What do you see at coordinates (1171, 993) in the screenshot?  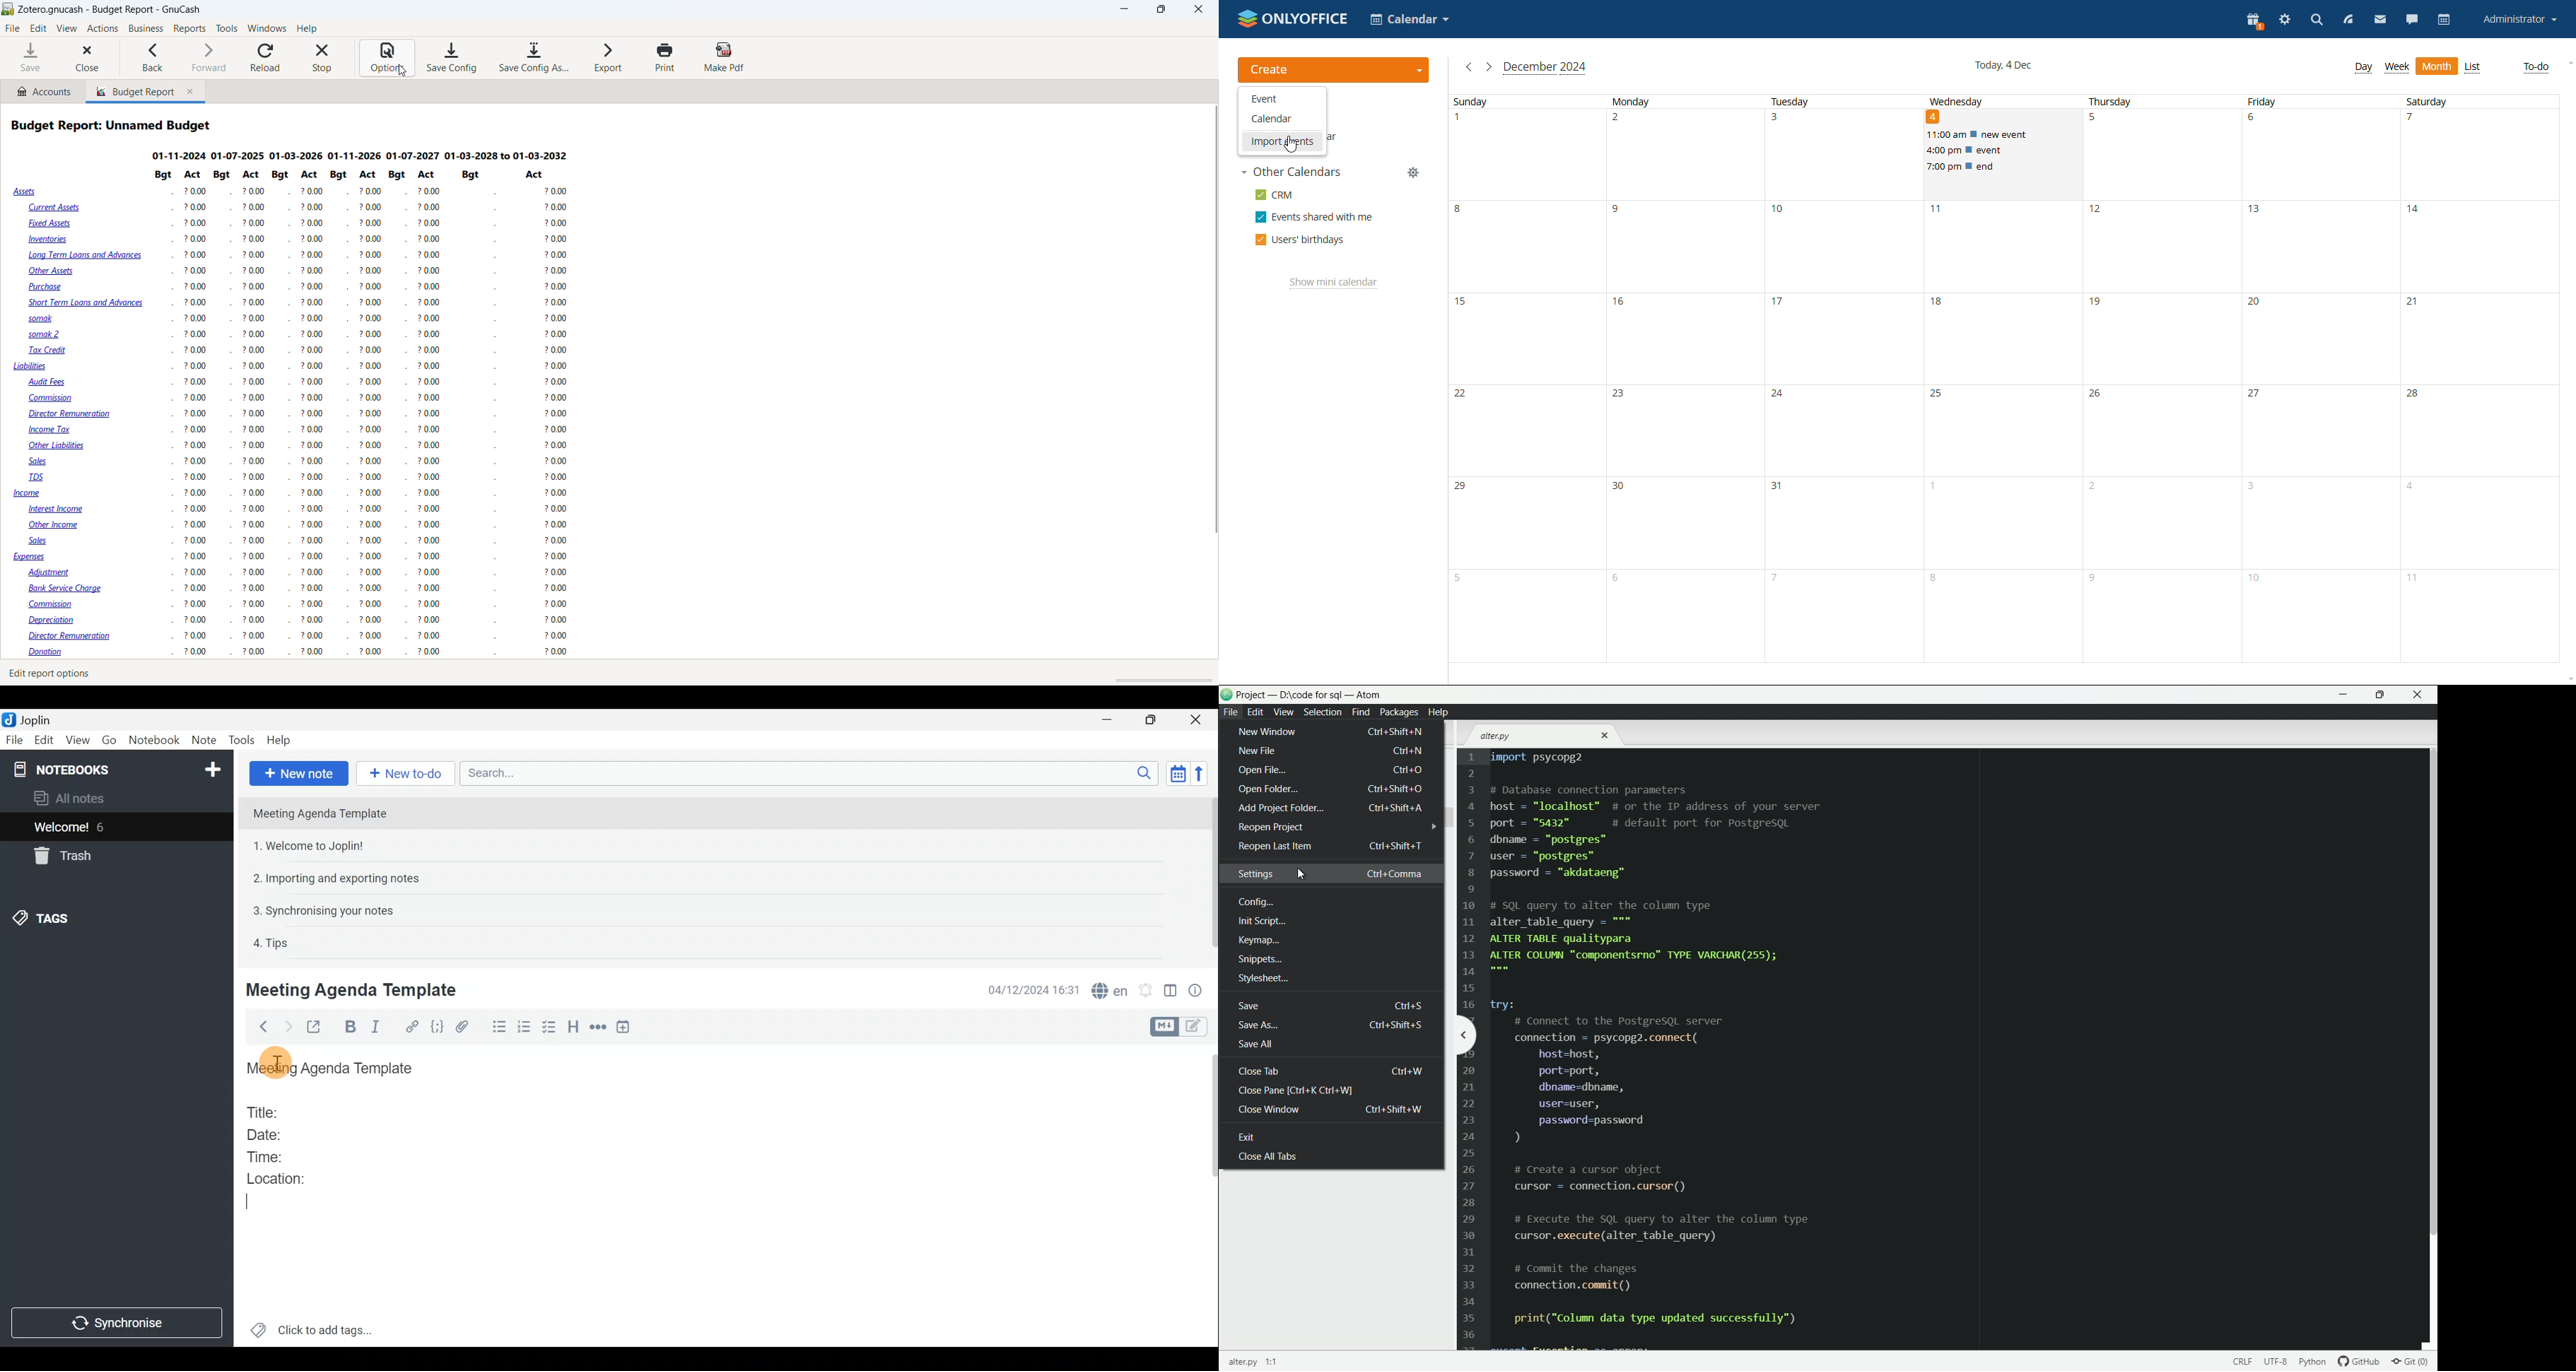 I see `Toggle editor layout` at bounding box center [1171, 993].